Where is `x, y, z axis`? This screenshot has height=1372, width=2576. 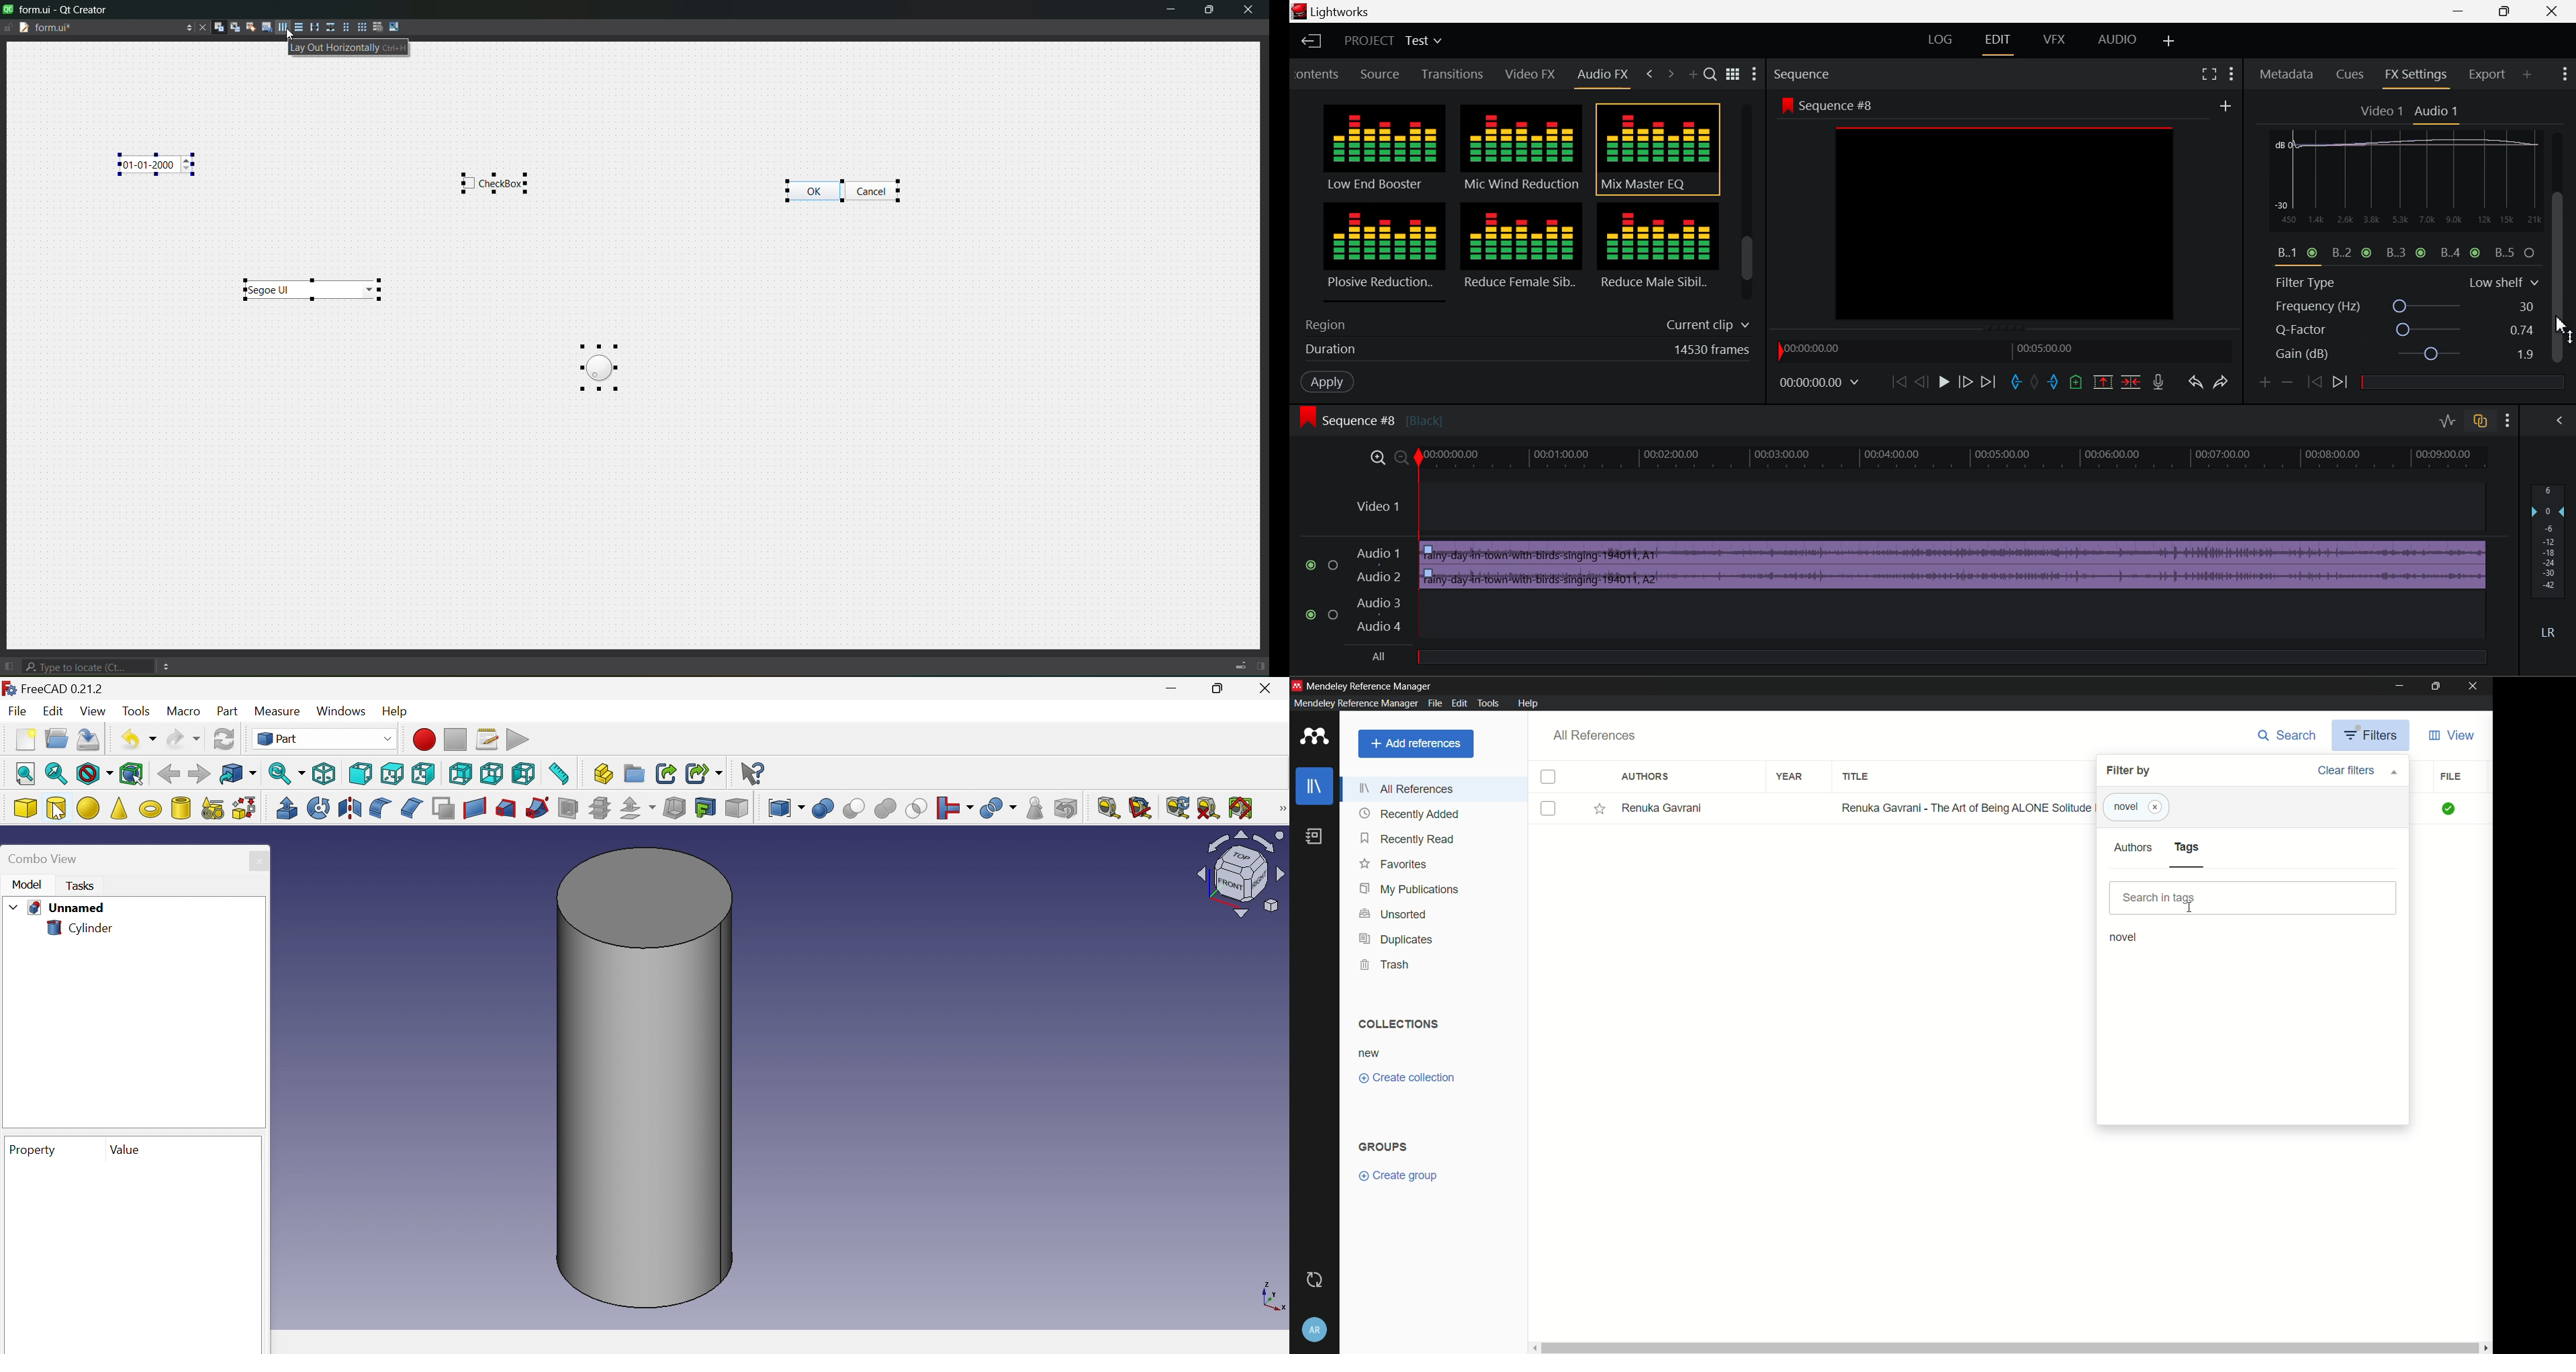
x, y, z axis is located at coordinates (1273, 1294).